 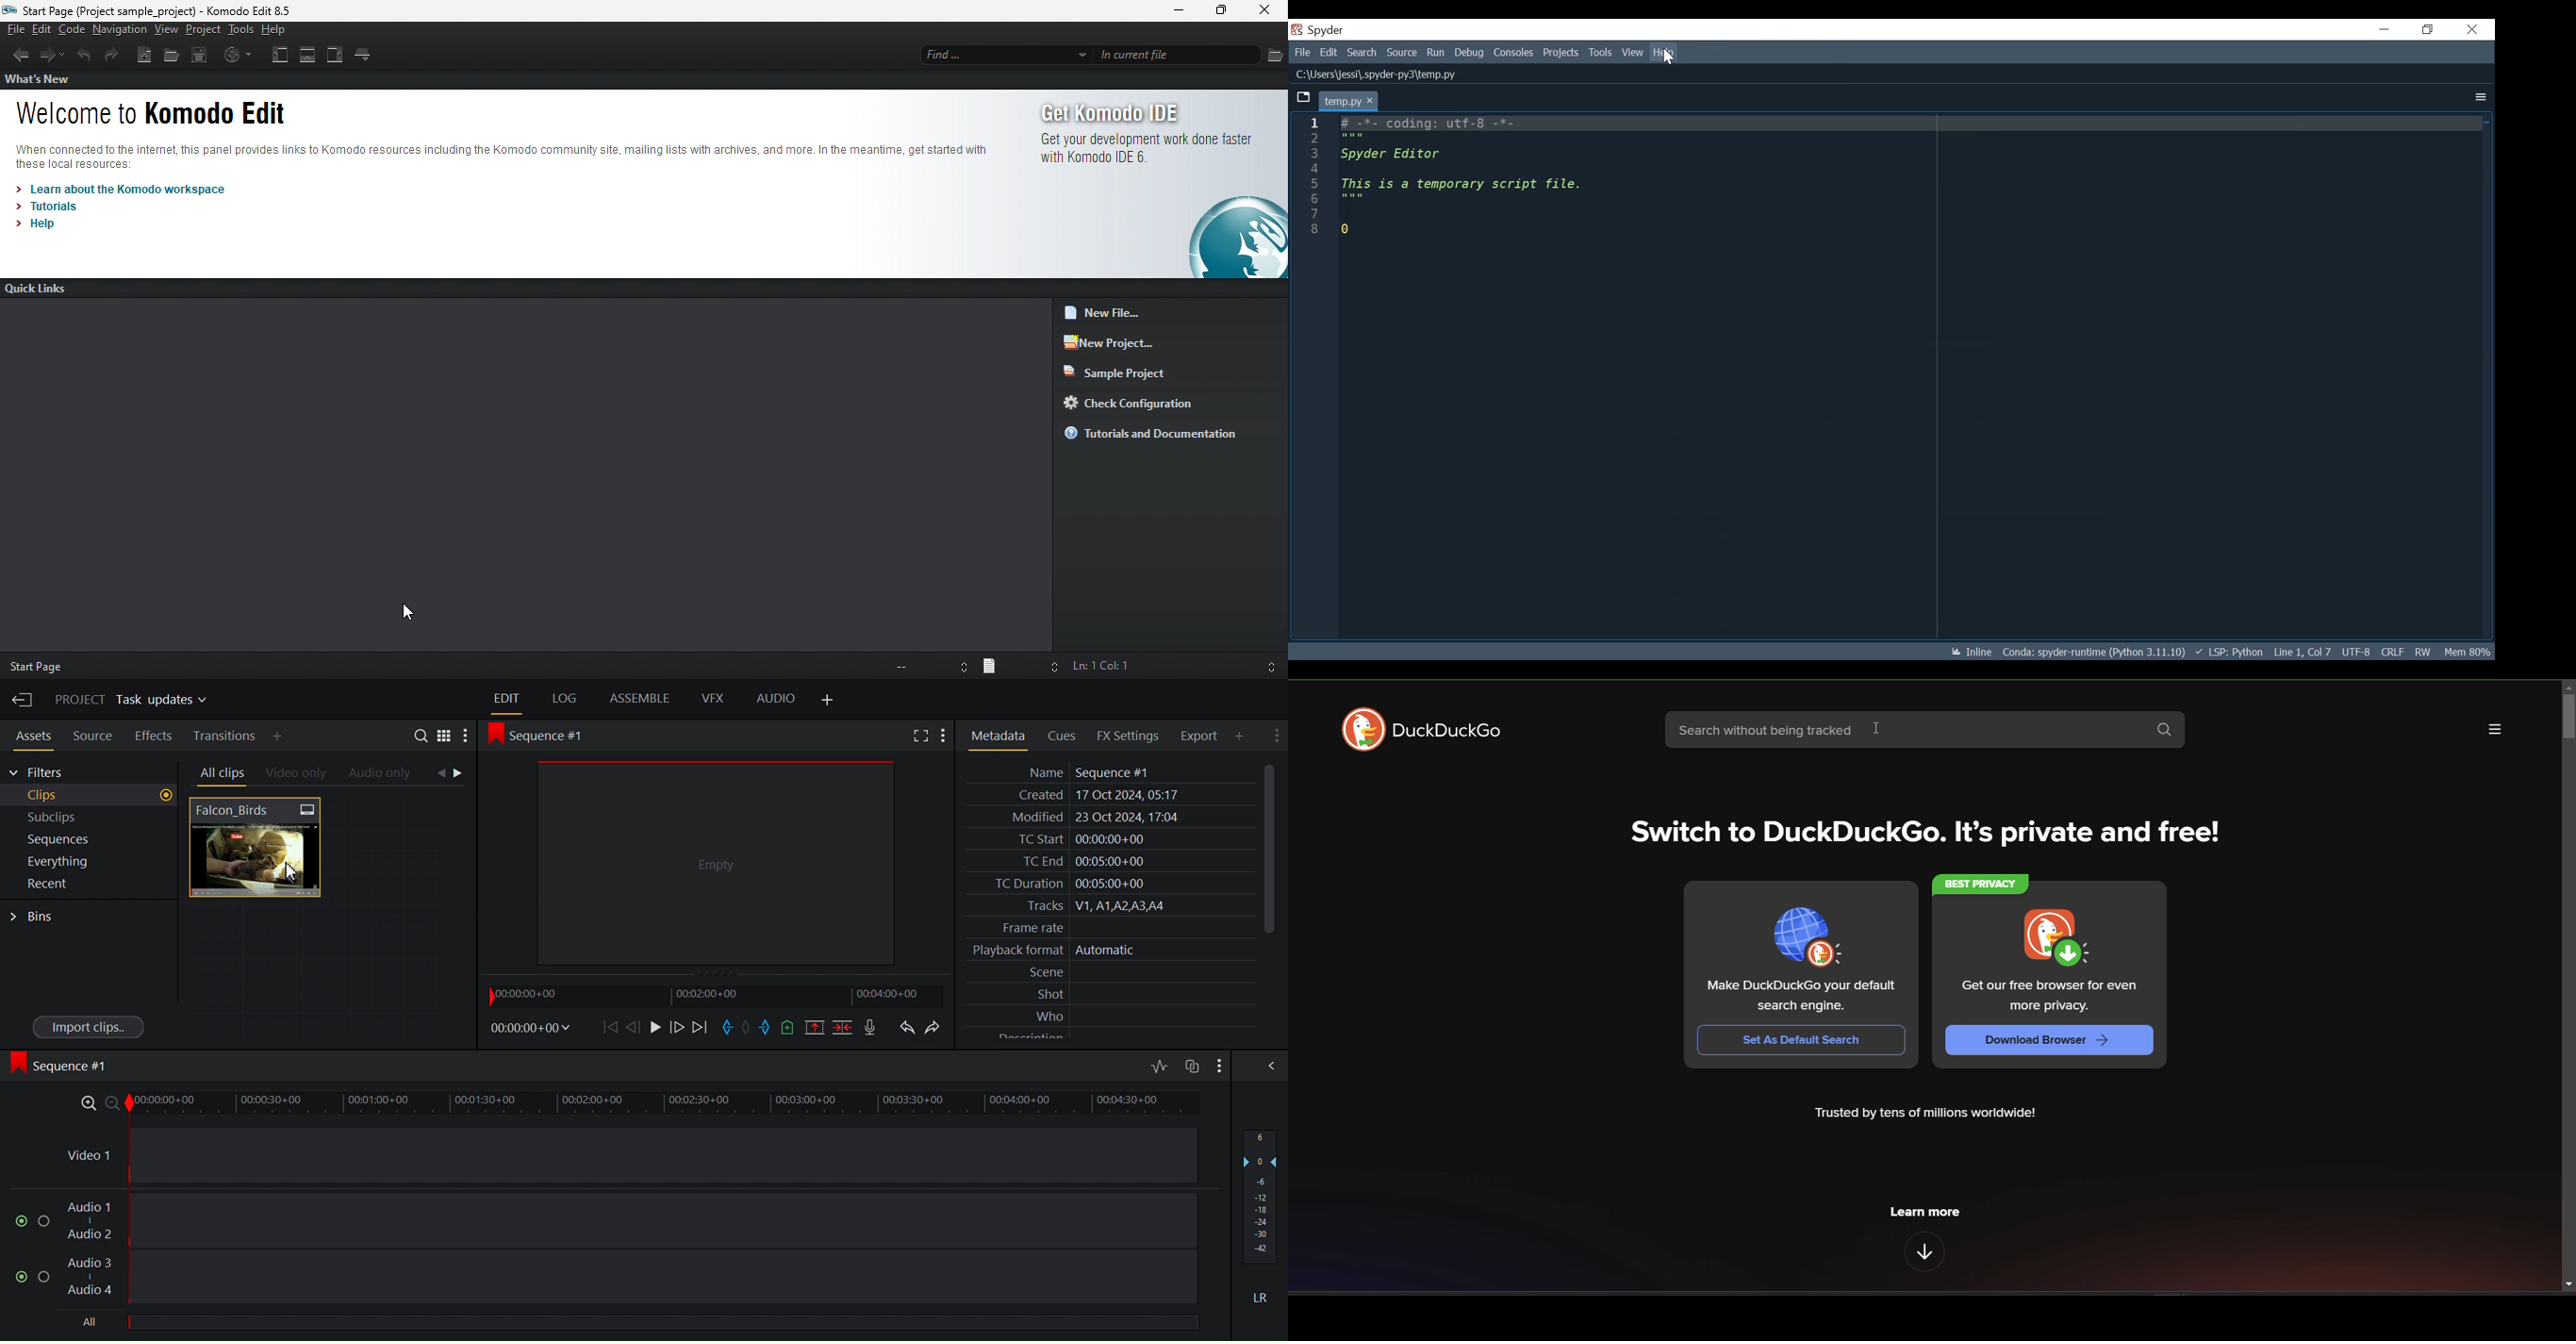 I want to click on RW, so click(x=2422, y=651).